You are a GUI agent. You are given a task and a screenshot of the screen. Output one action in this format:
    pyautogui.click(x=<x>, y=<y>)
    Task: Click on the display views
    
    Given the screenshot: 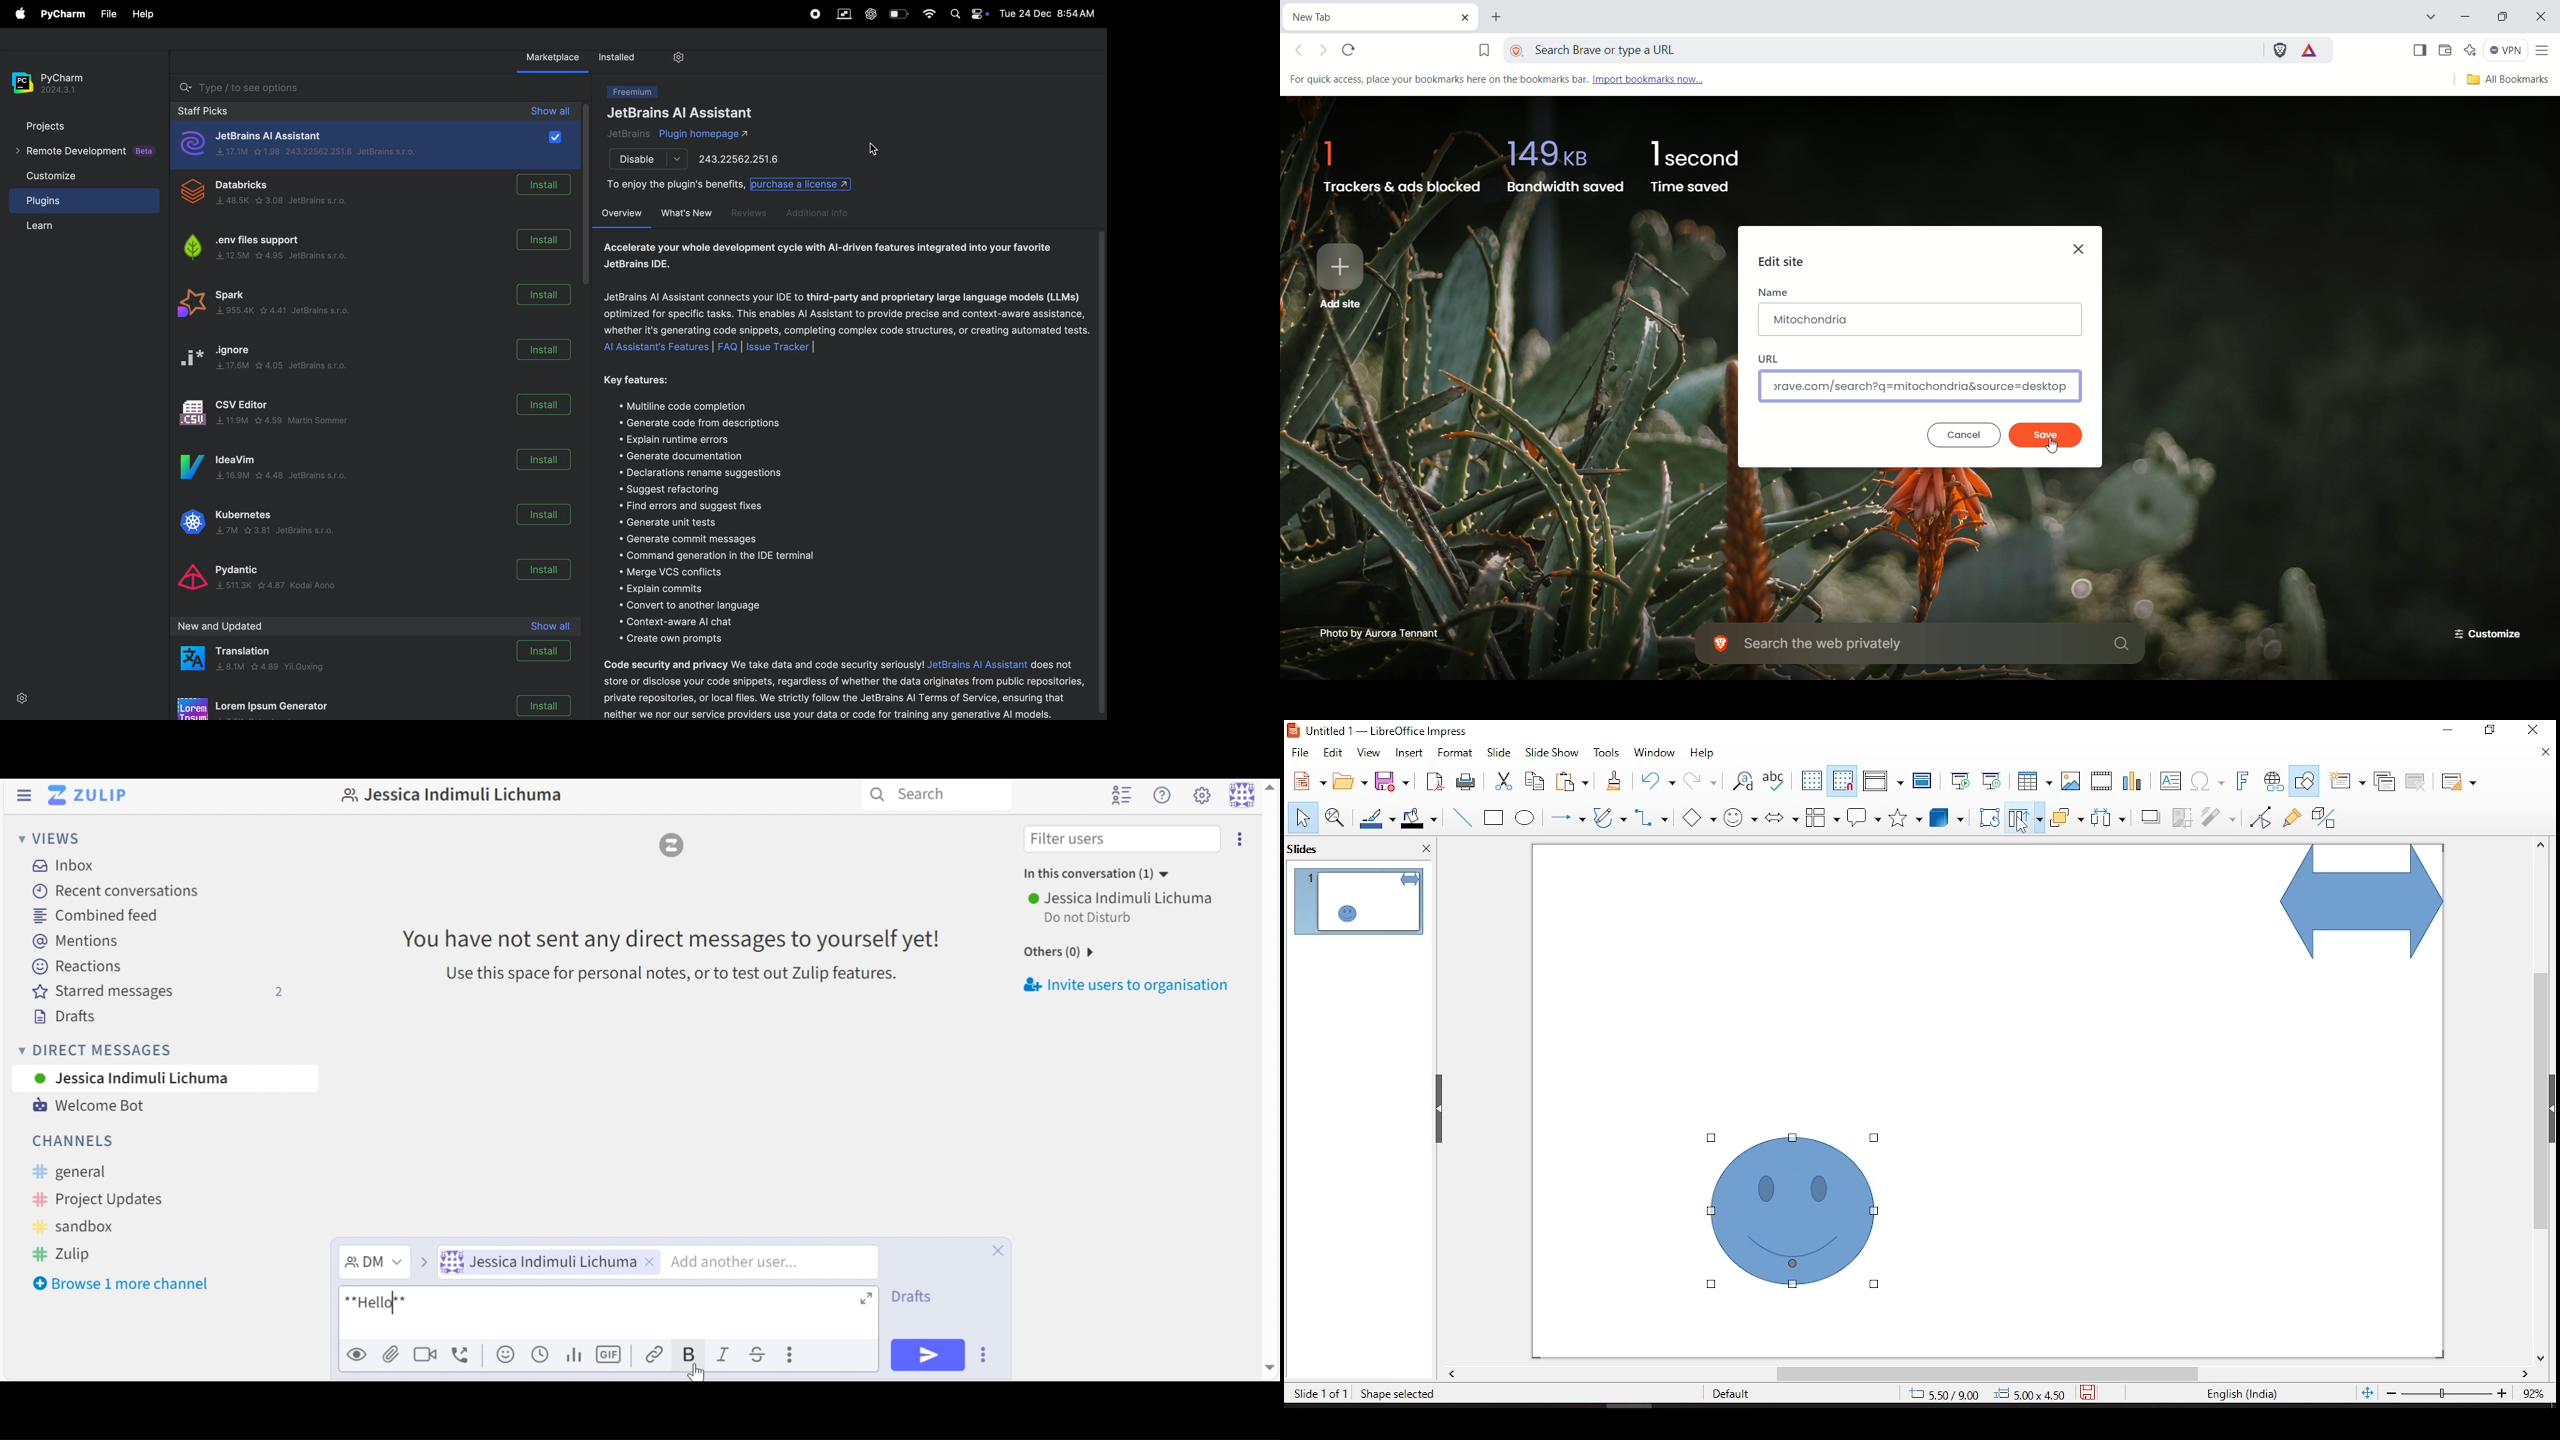 What is the action you would take?
    pyautogui.click(x=1883, y=782)
    